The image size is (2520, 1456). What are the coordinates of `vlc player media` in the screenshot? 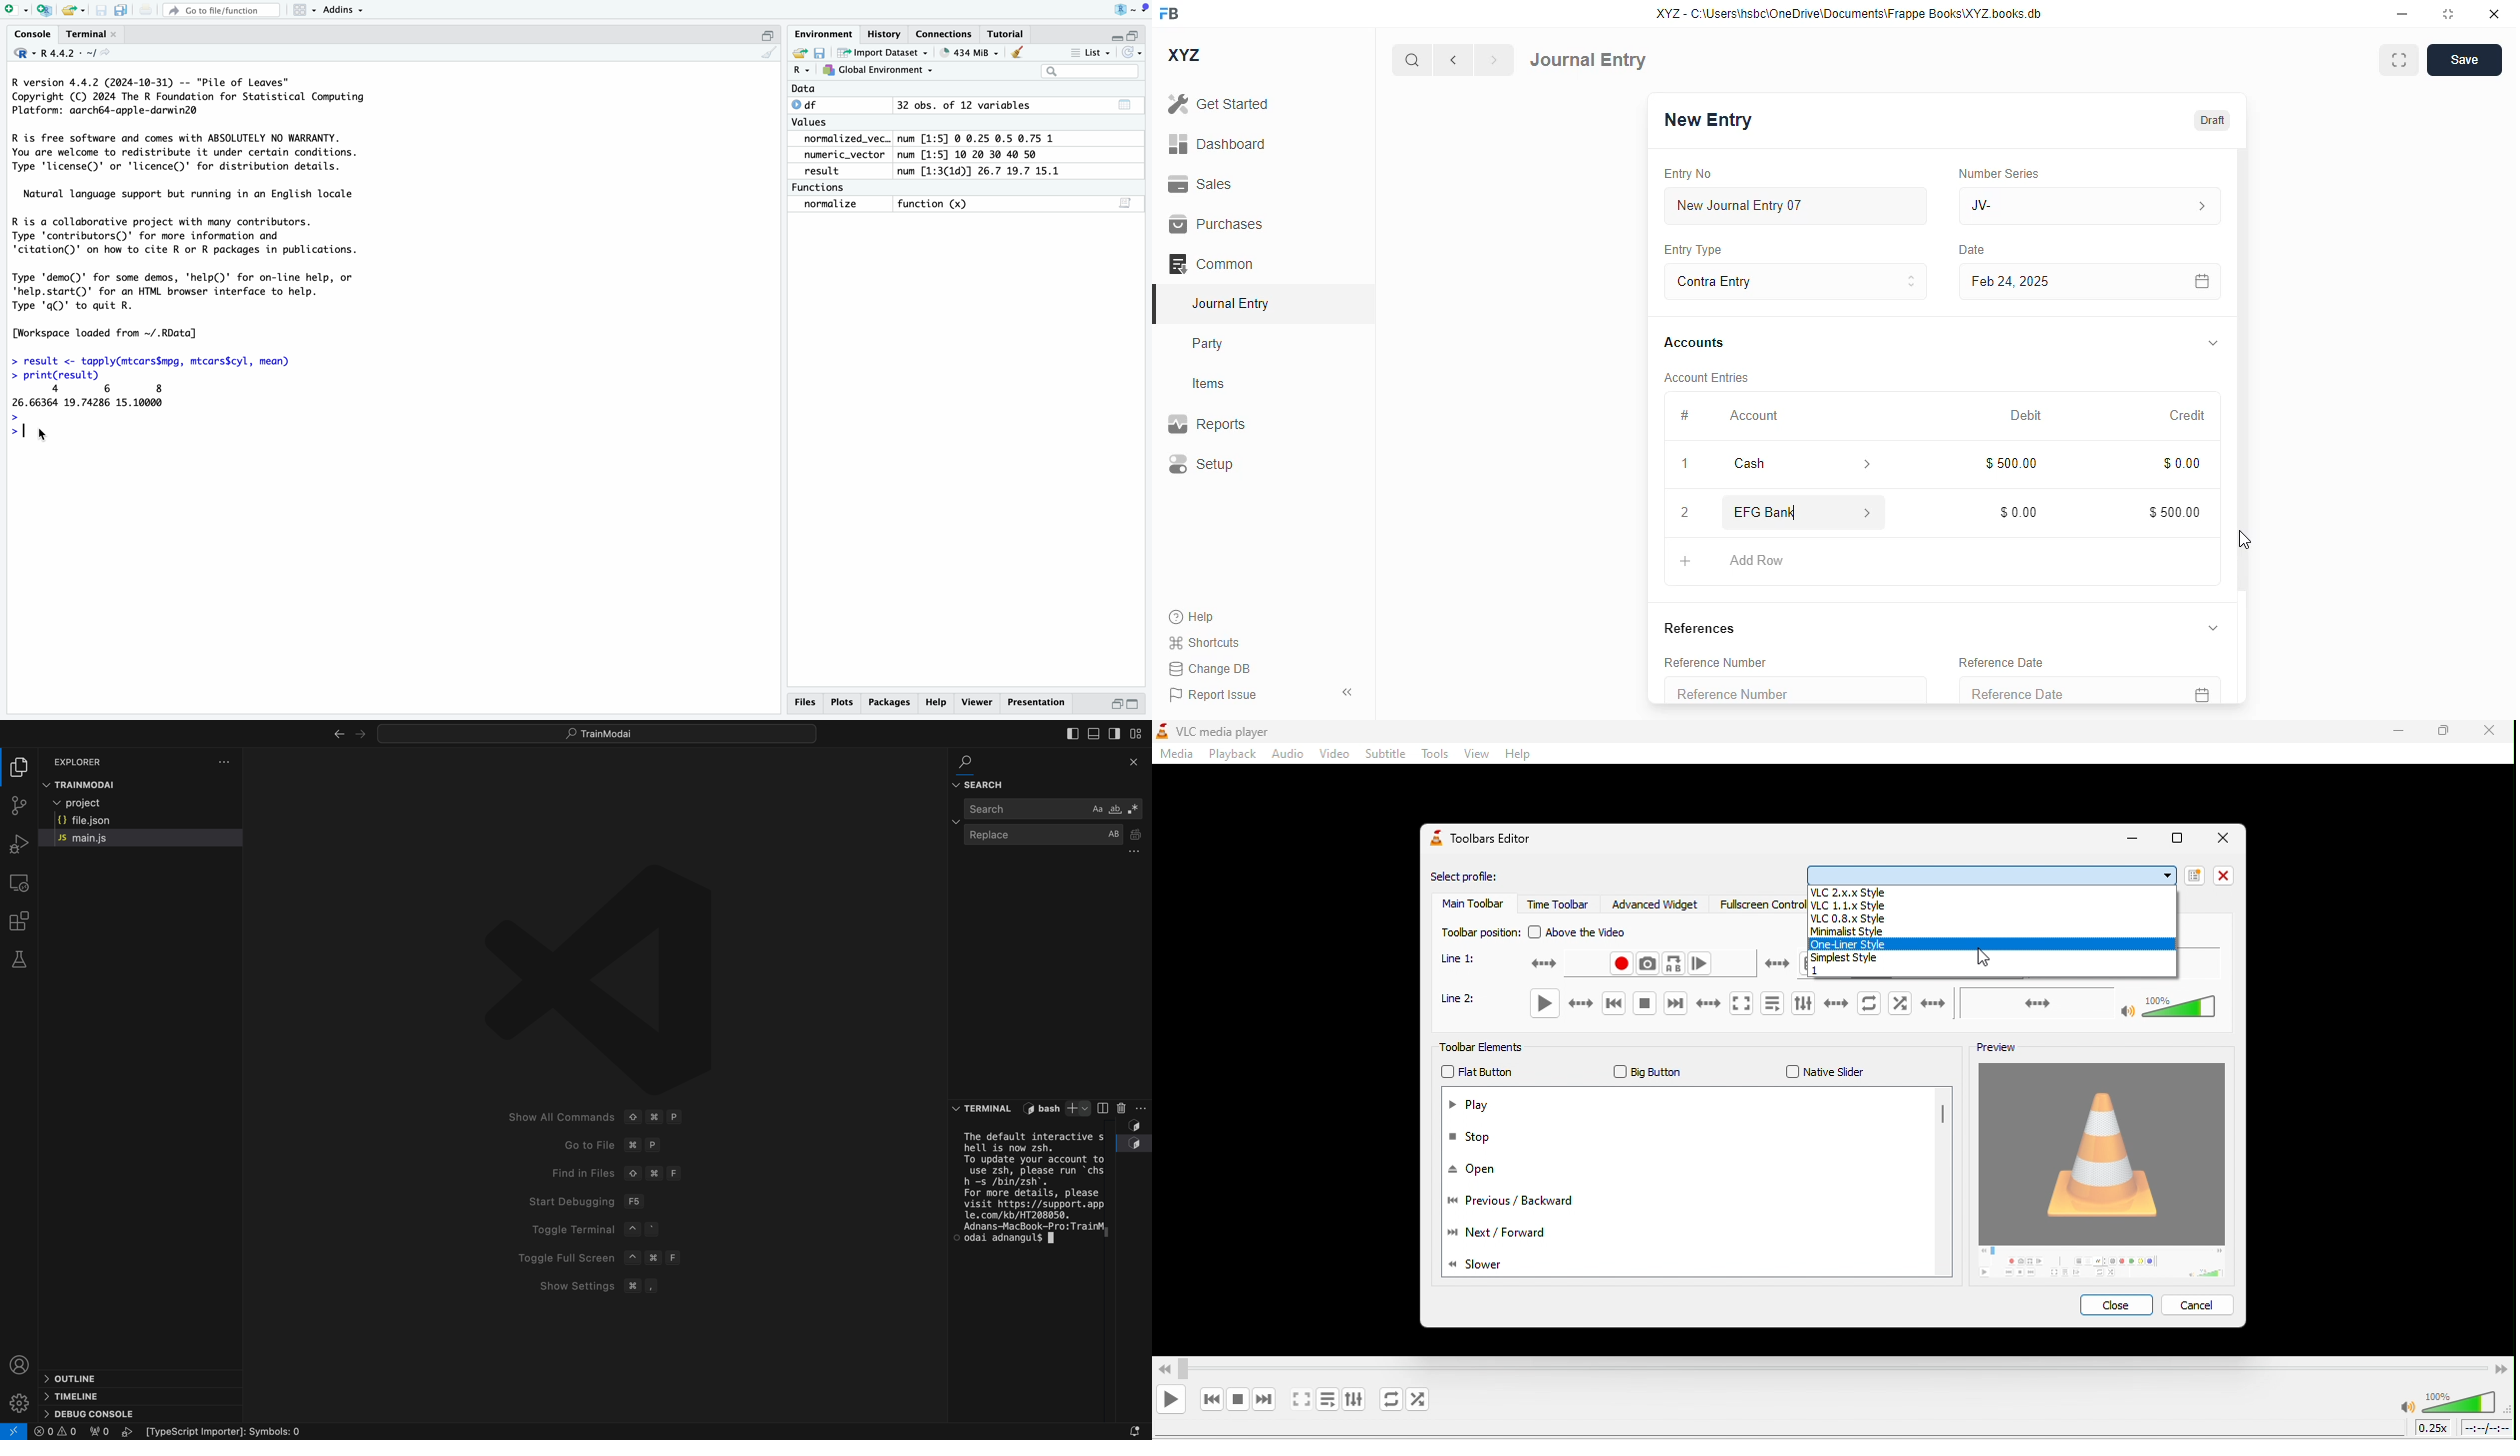 It's located at (1248, 730).